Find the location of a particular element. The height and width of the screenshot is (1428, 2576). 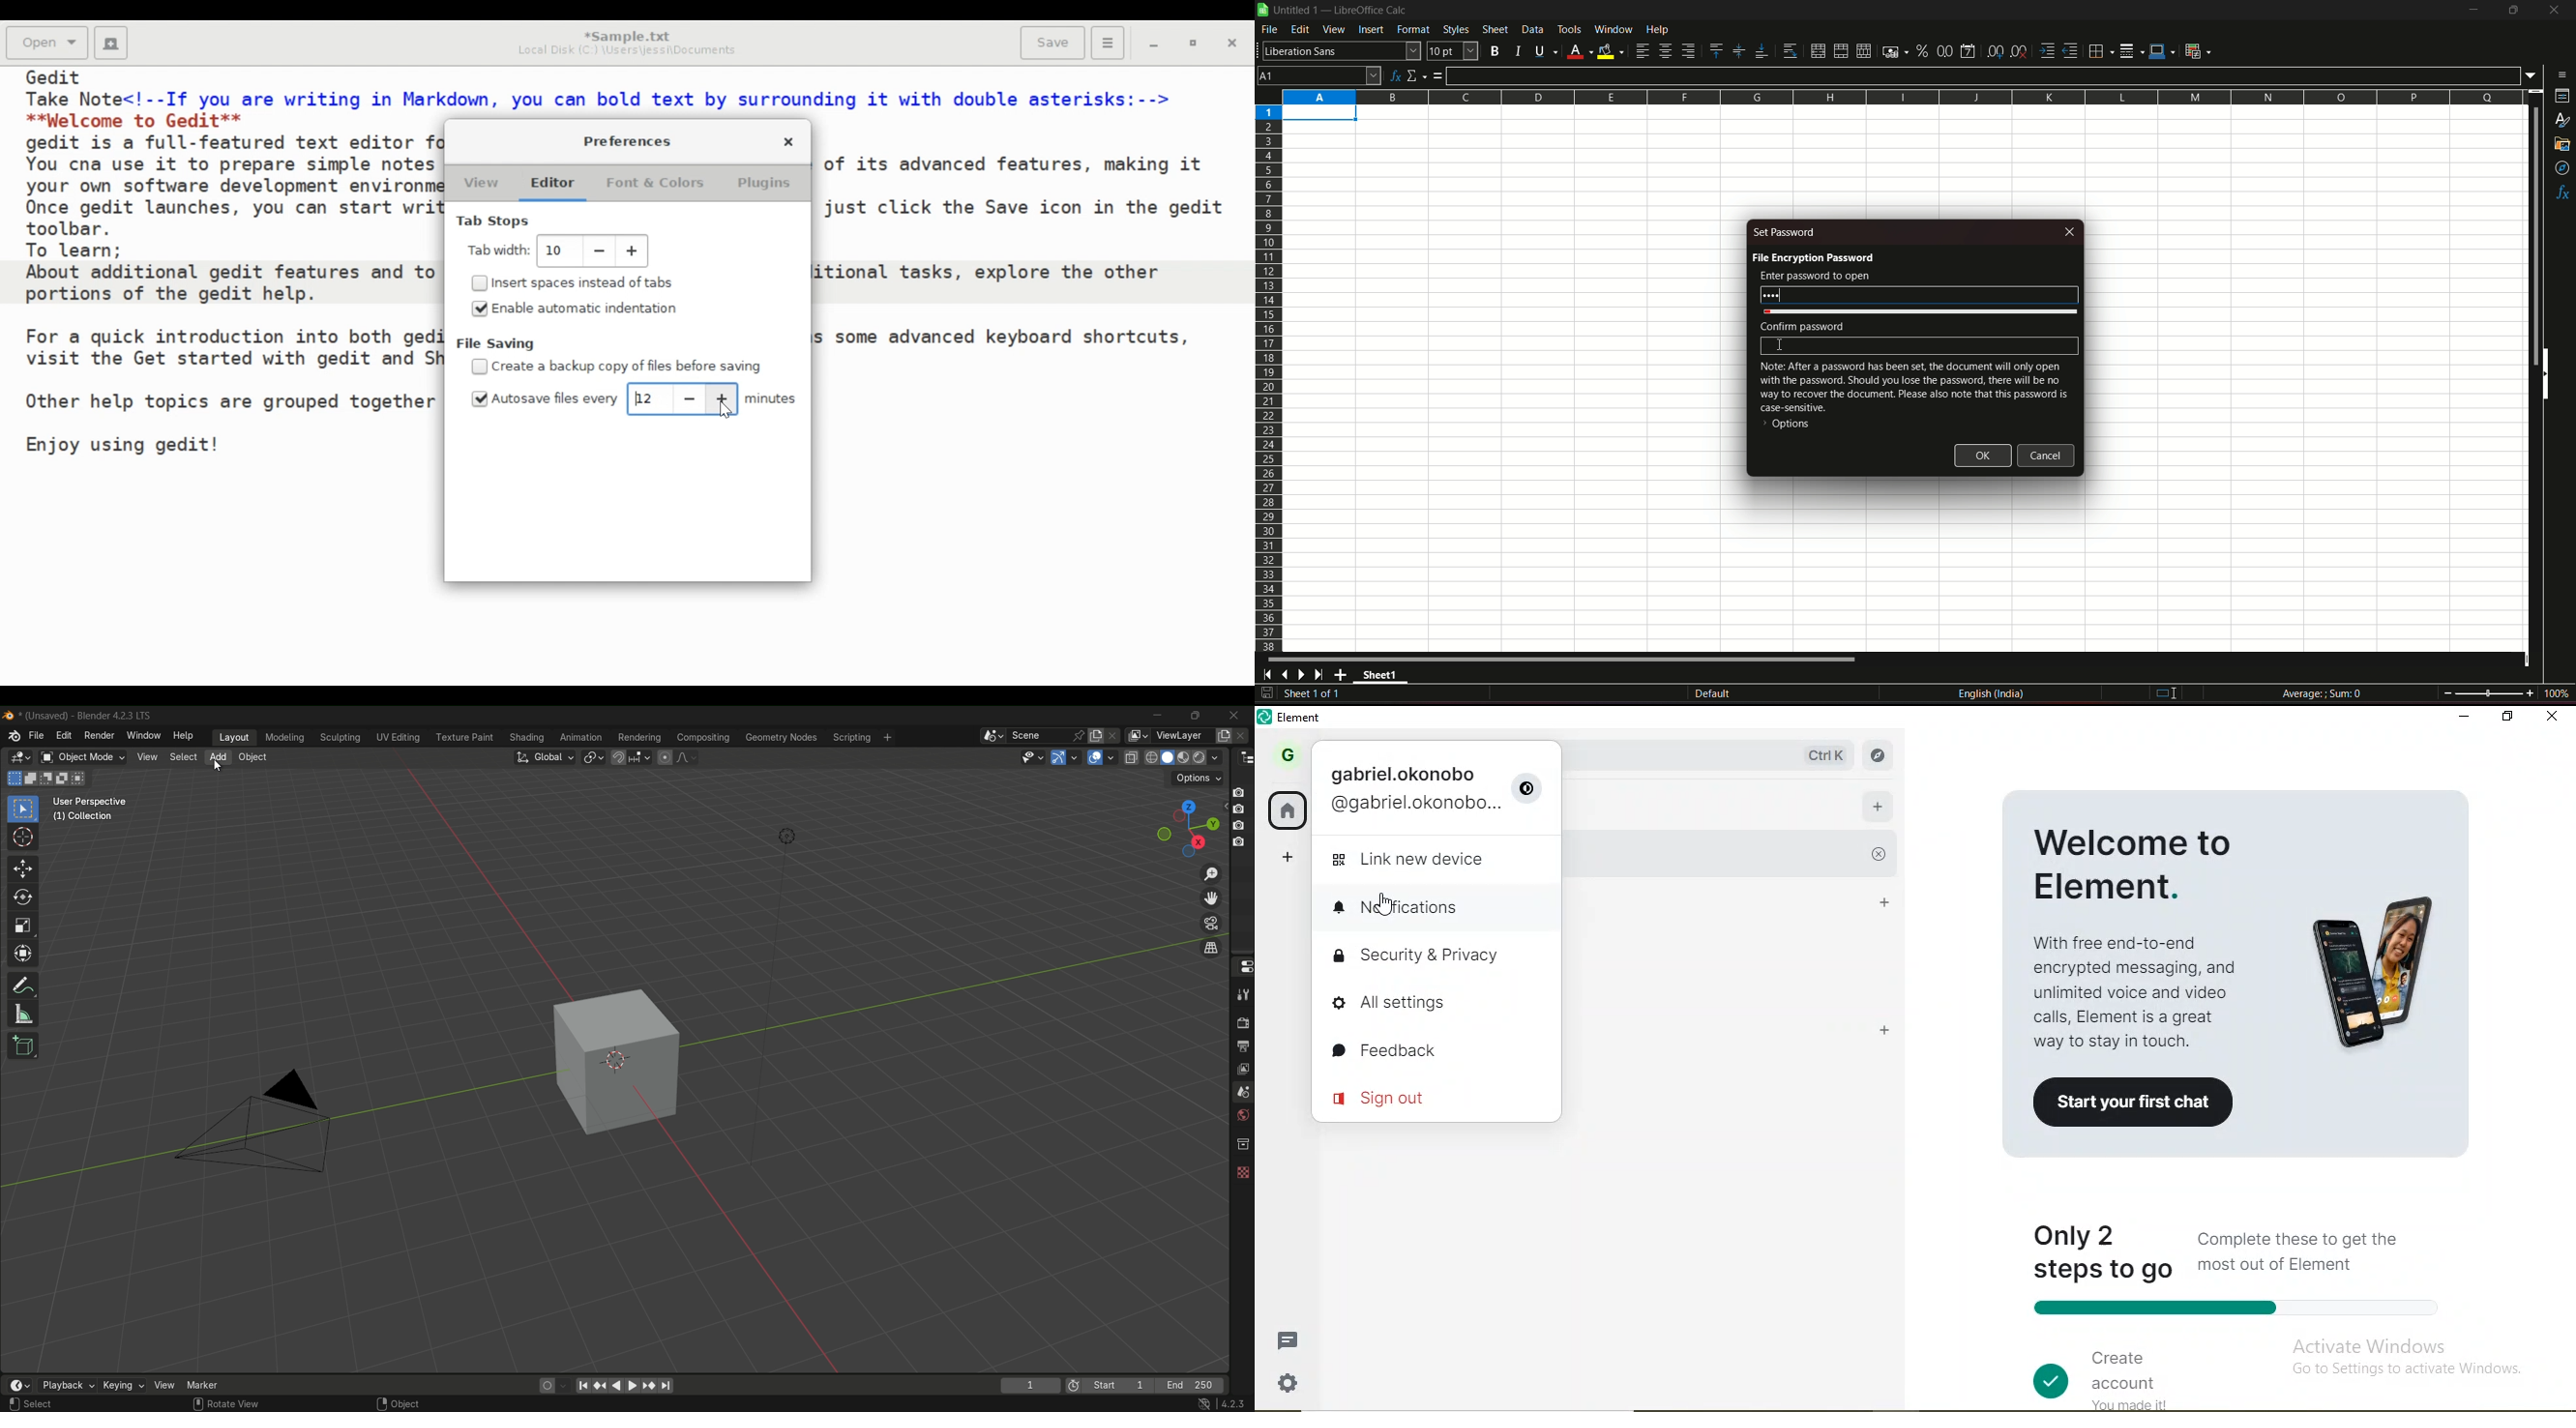

image is located at coordinates (2362, 959).